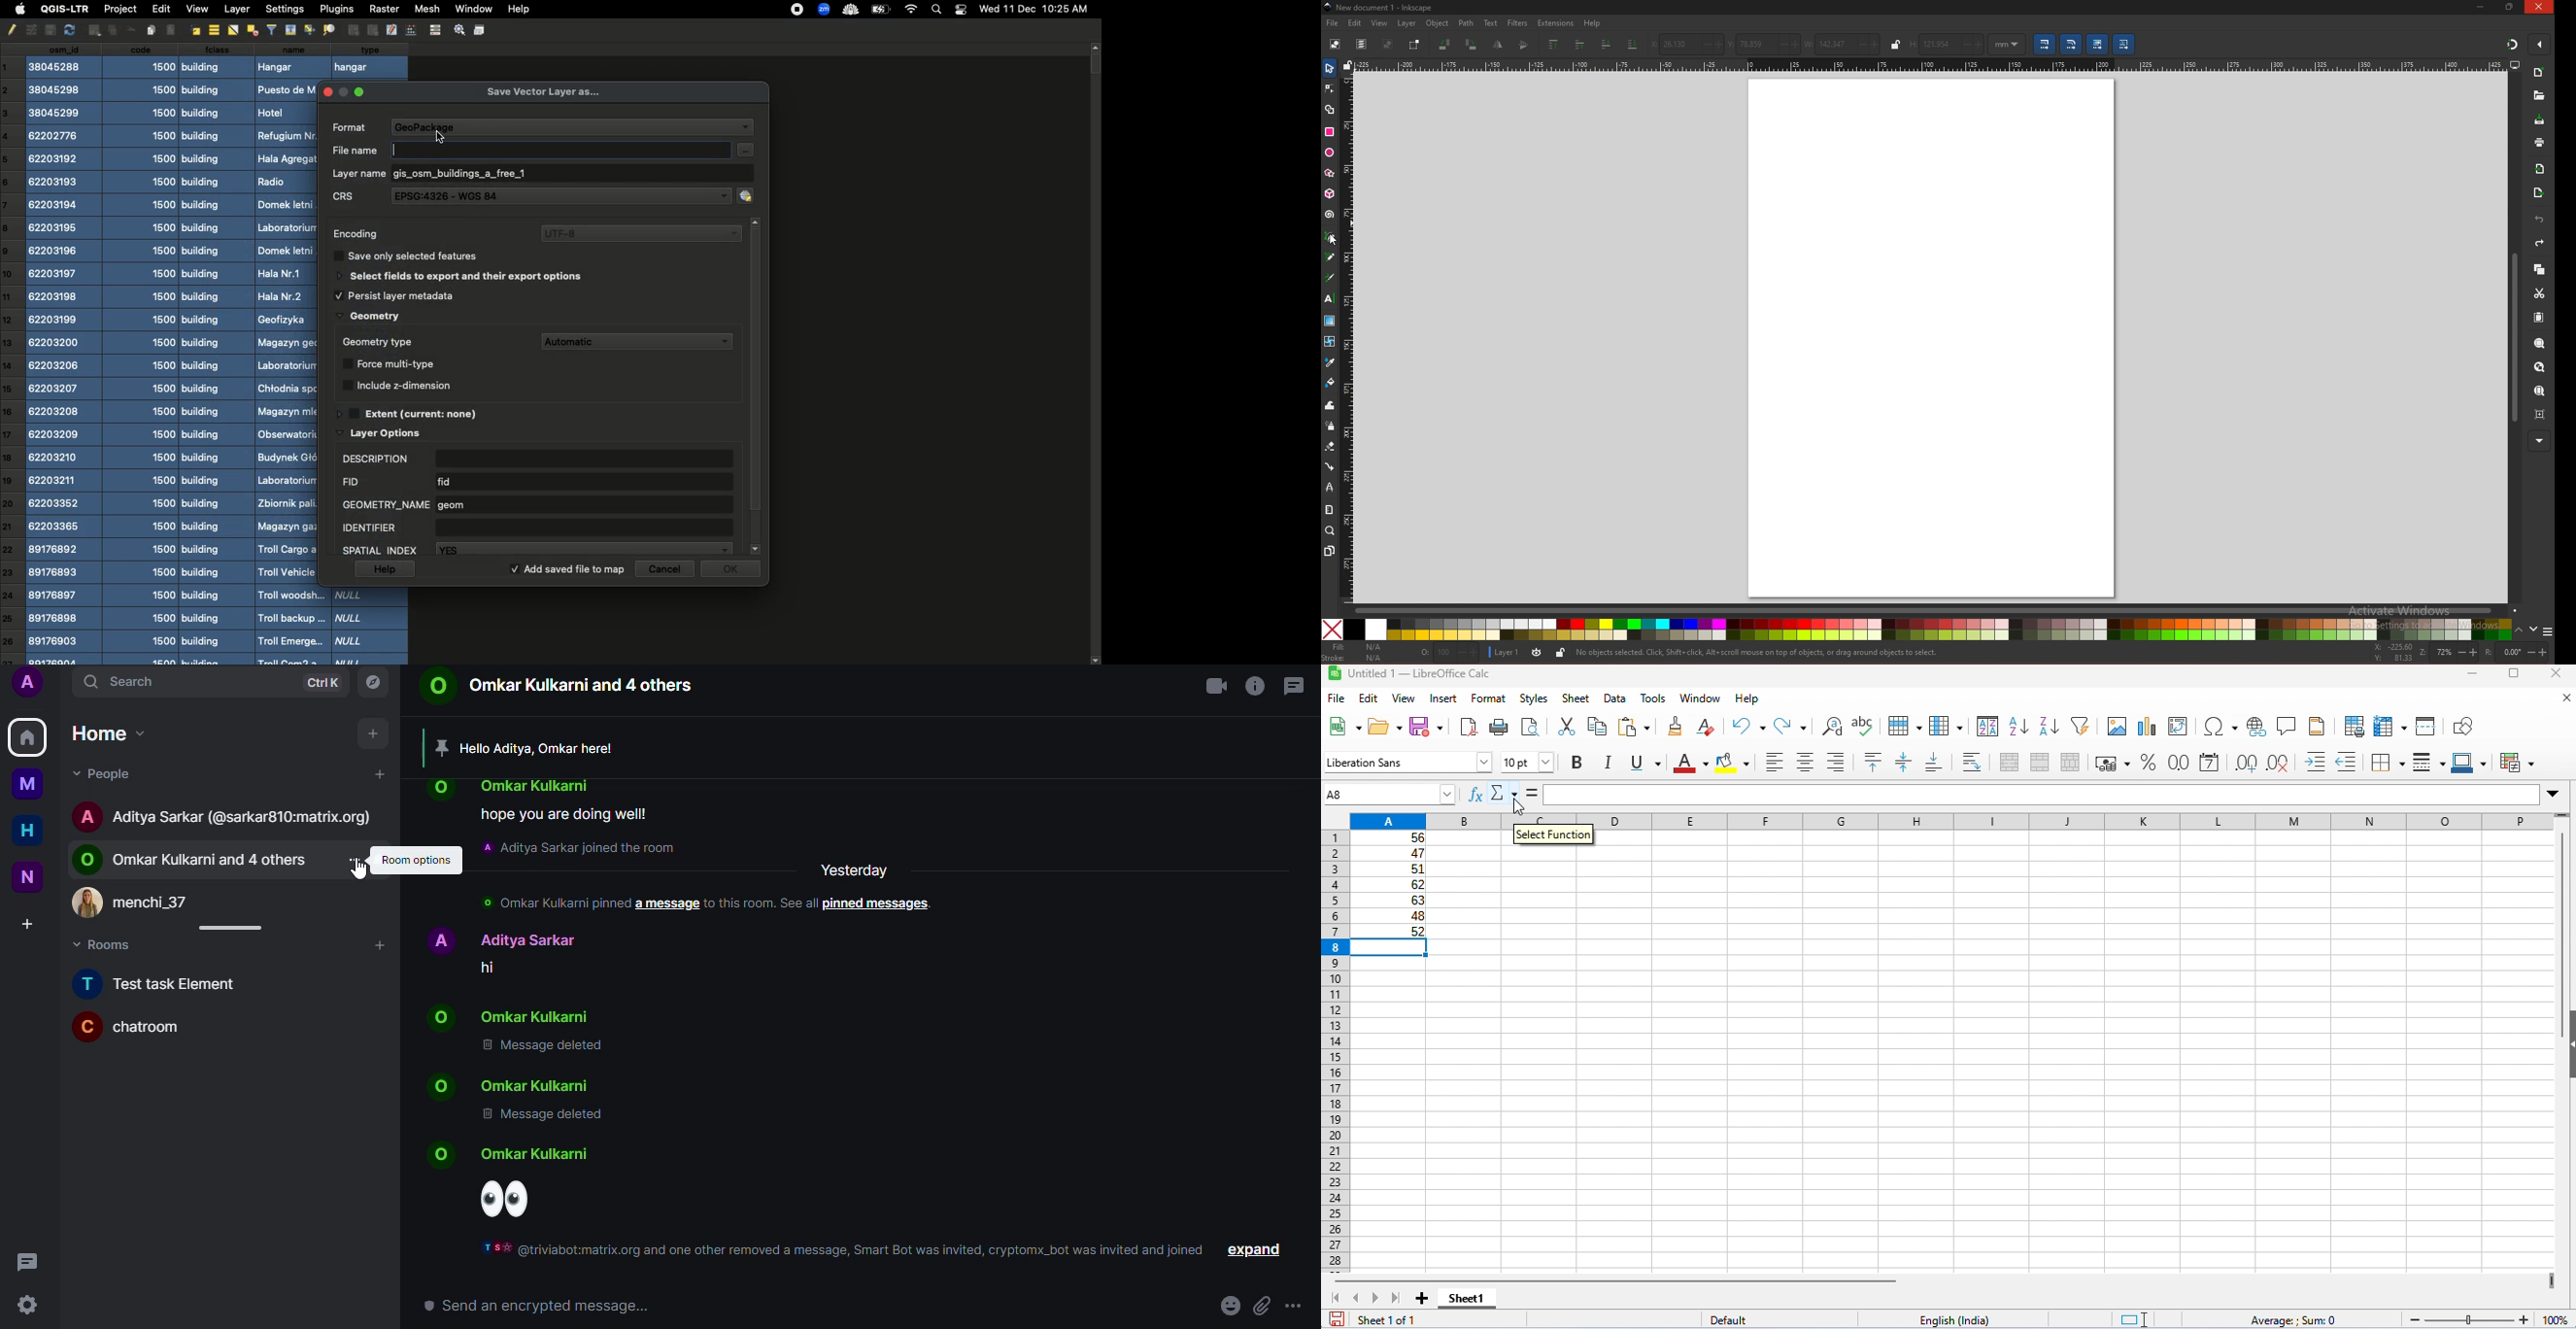 The width and height of the screenshot is (2576, 1344). What do you see at coordinates (540, 1118) in the screenshot?
I see `Message deleted` at bounding box center [540, 1118].